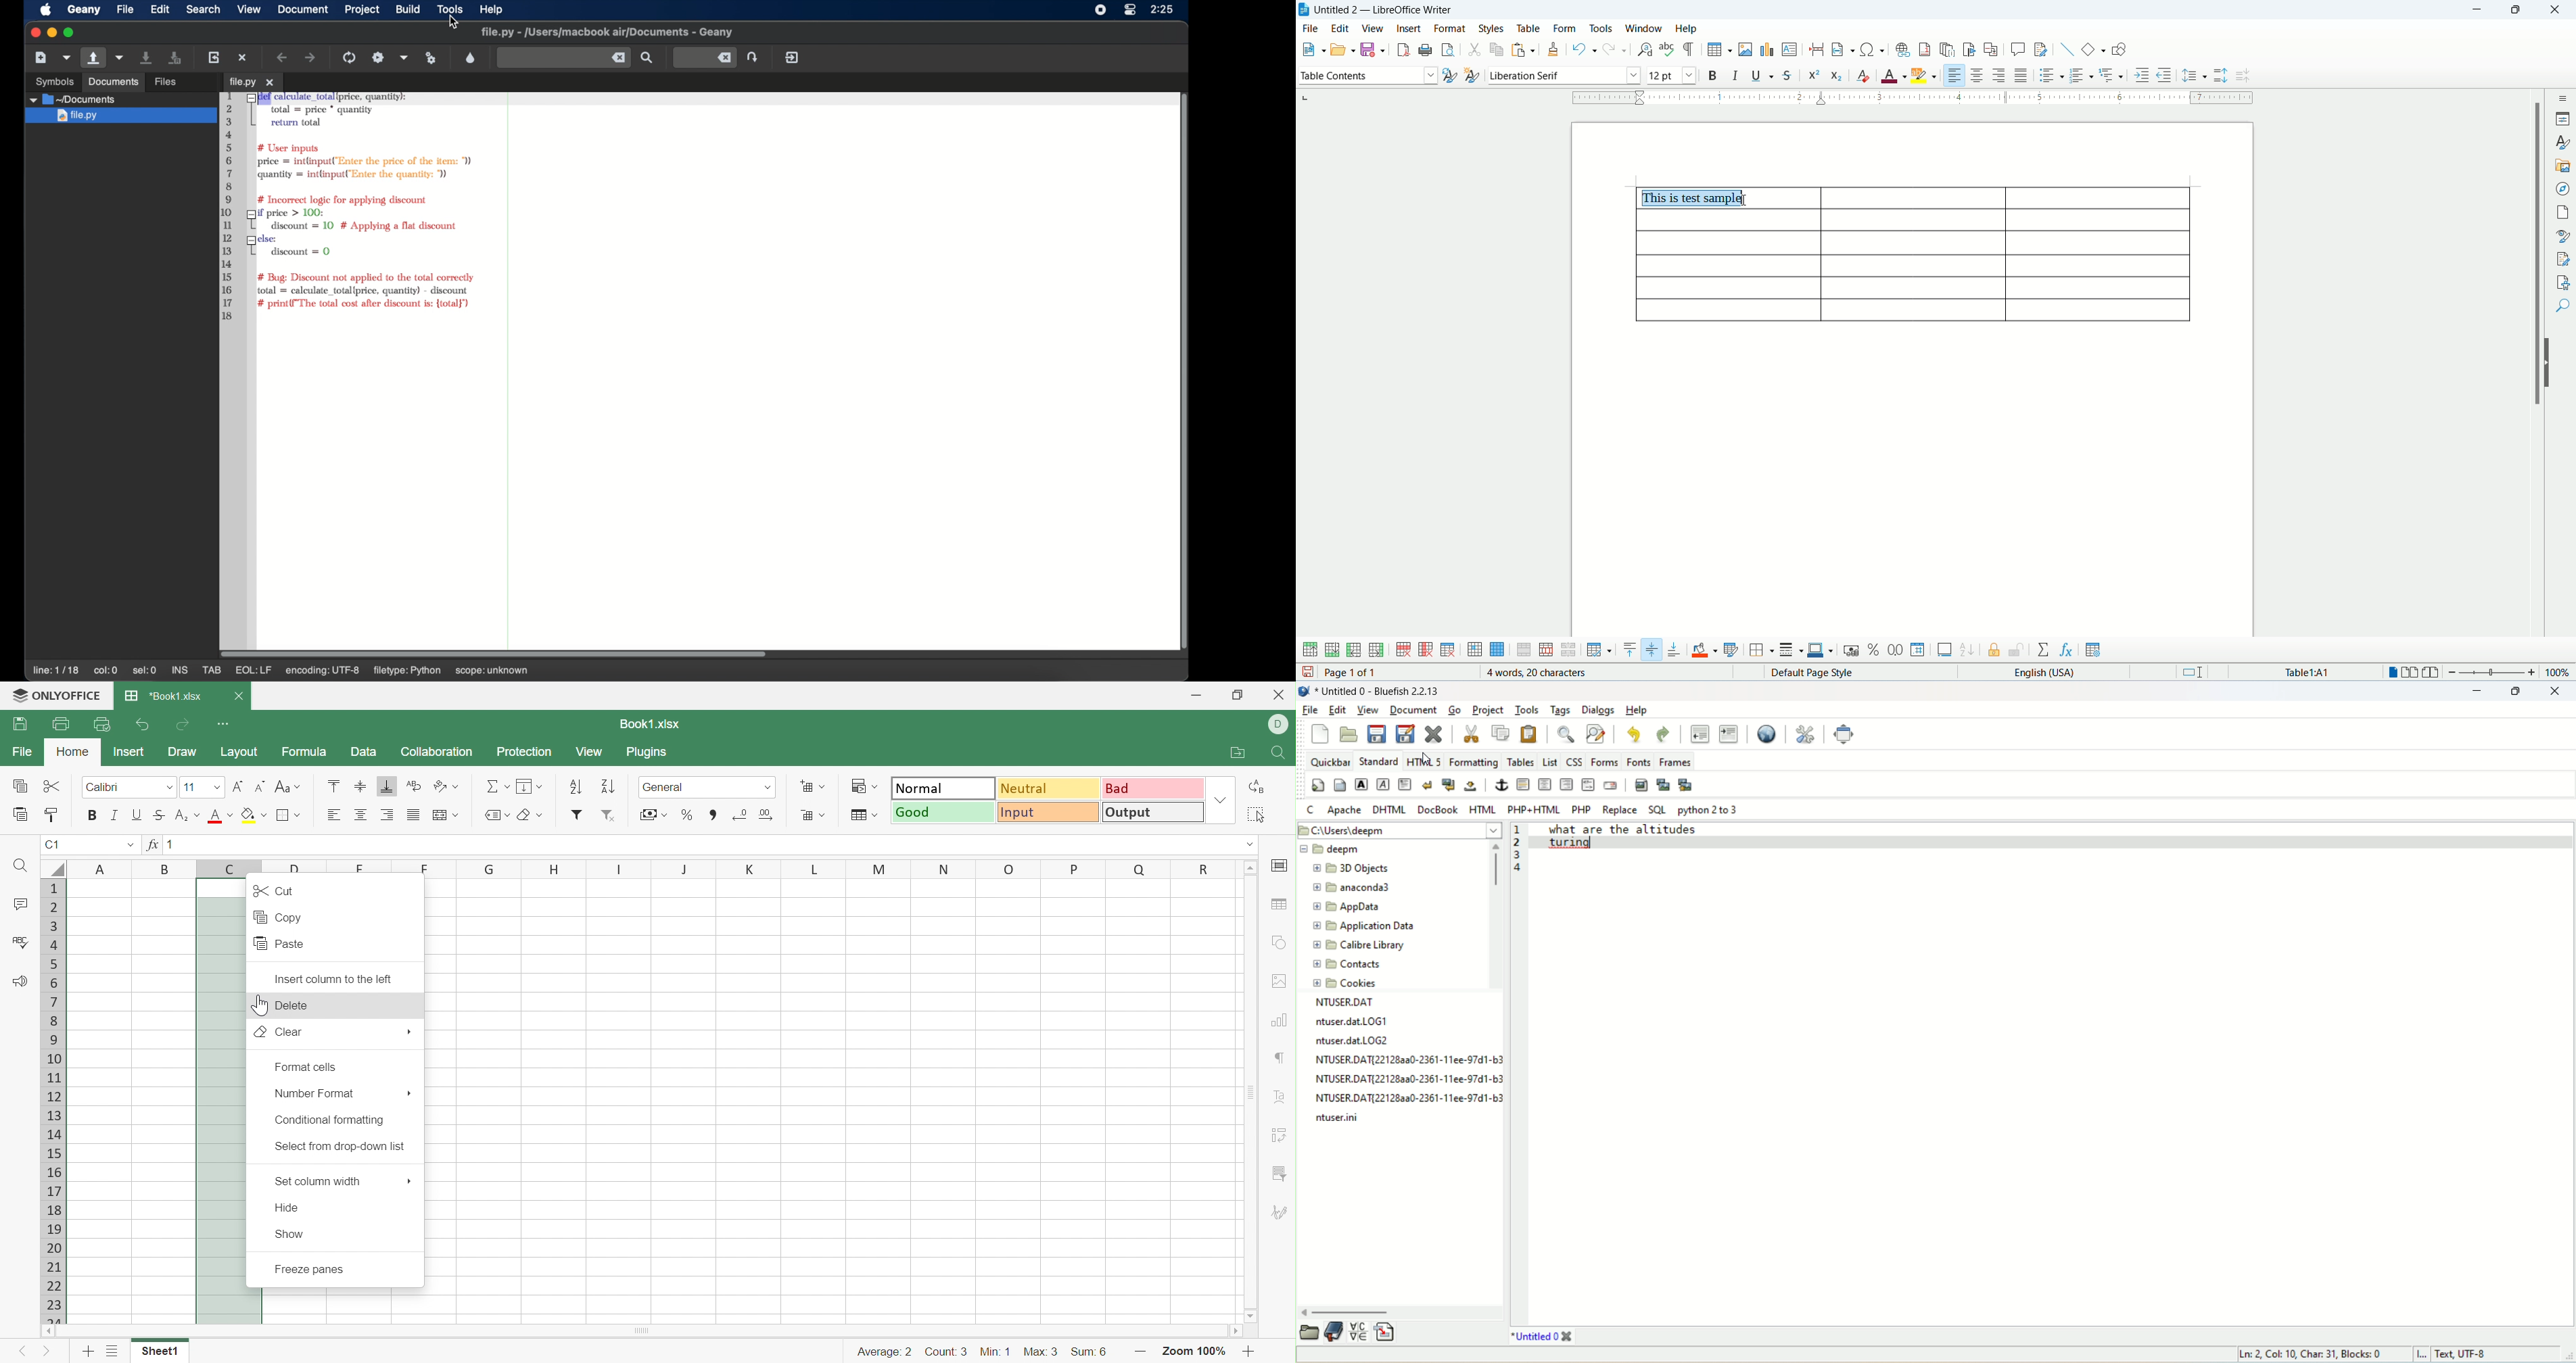 This screenshot has width=2576, height=1372. Describe the element at coordinates (1529, 734) in the screenshot. I see `paste` at that location.